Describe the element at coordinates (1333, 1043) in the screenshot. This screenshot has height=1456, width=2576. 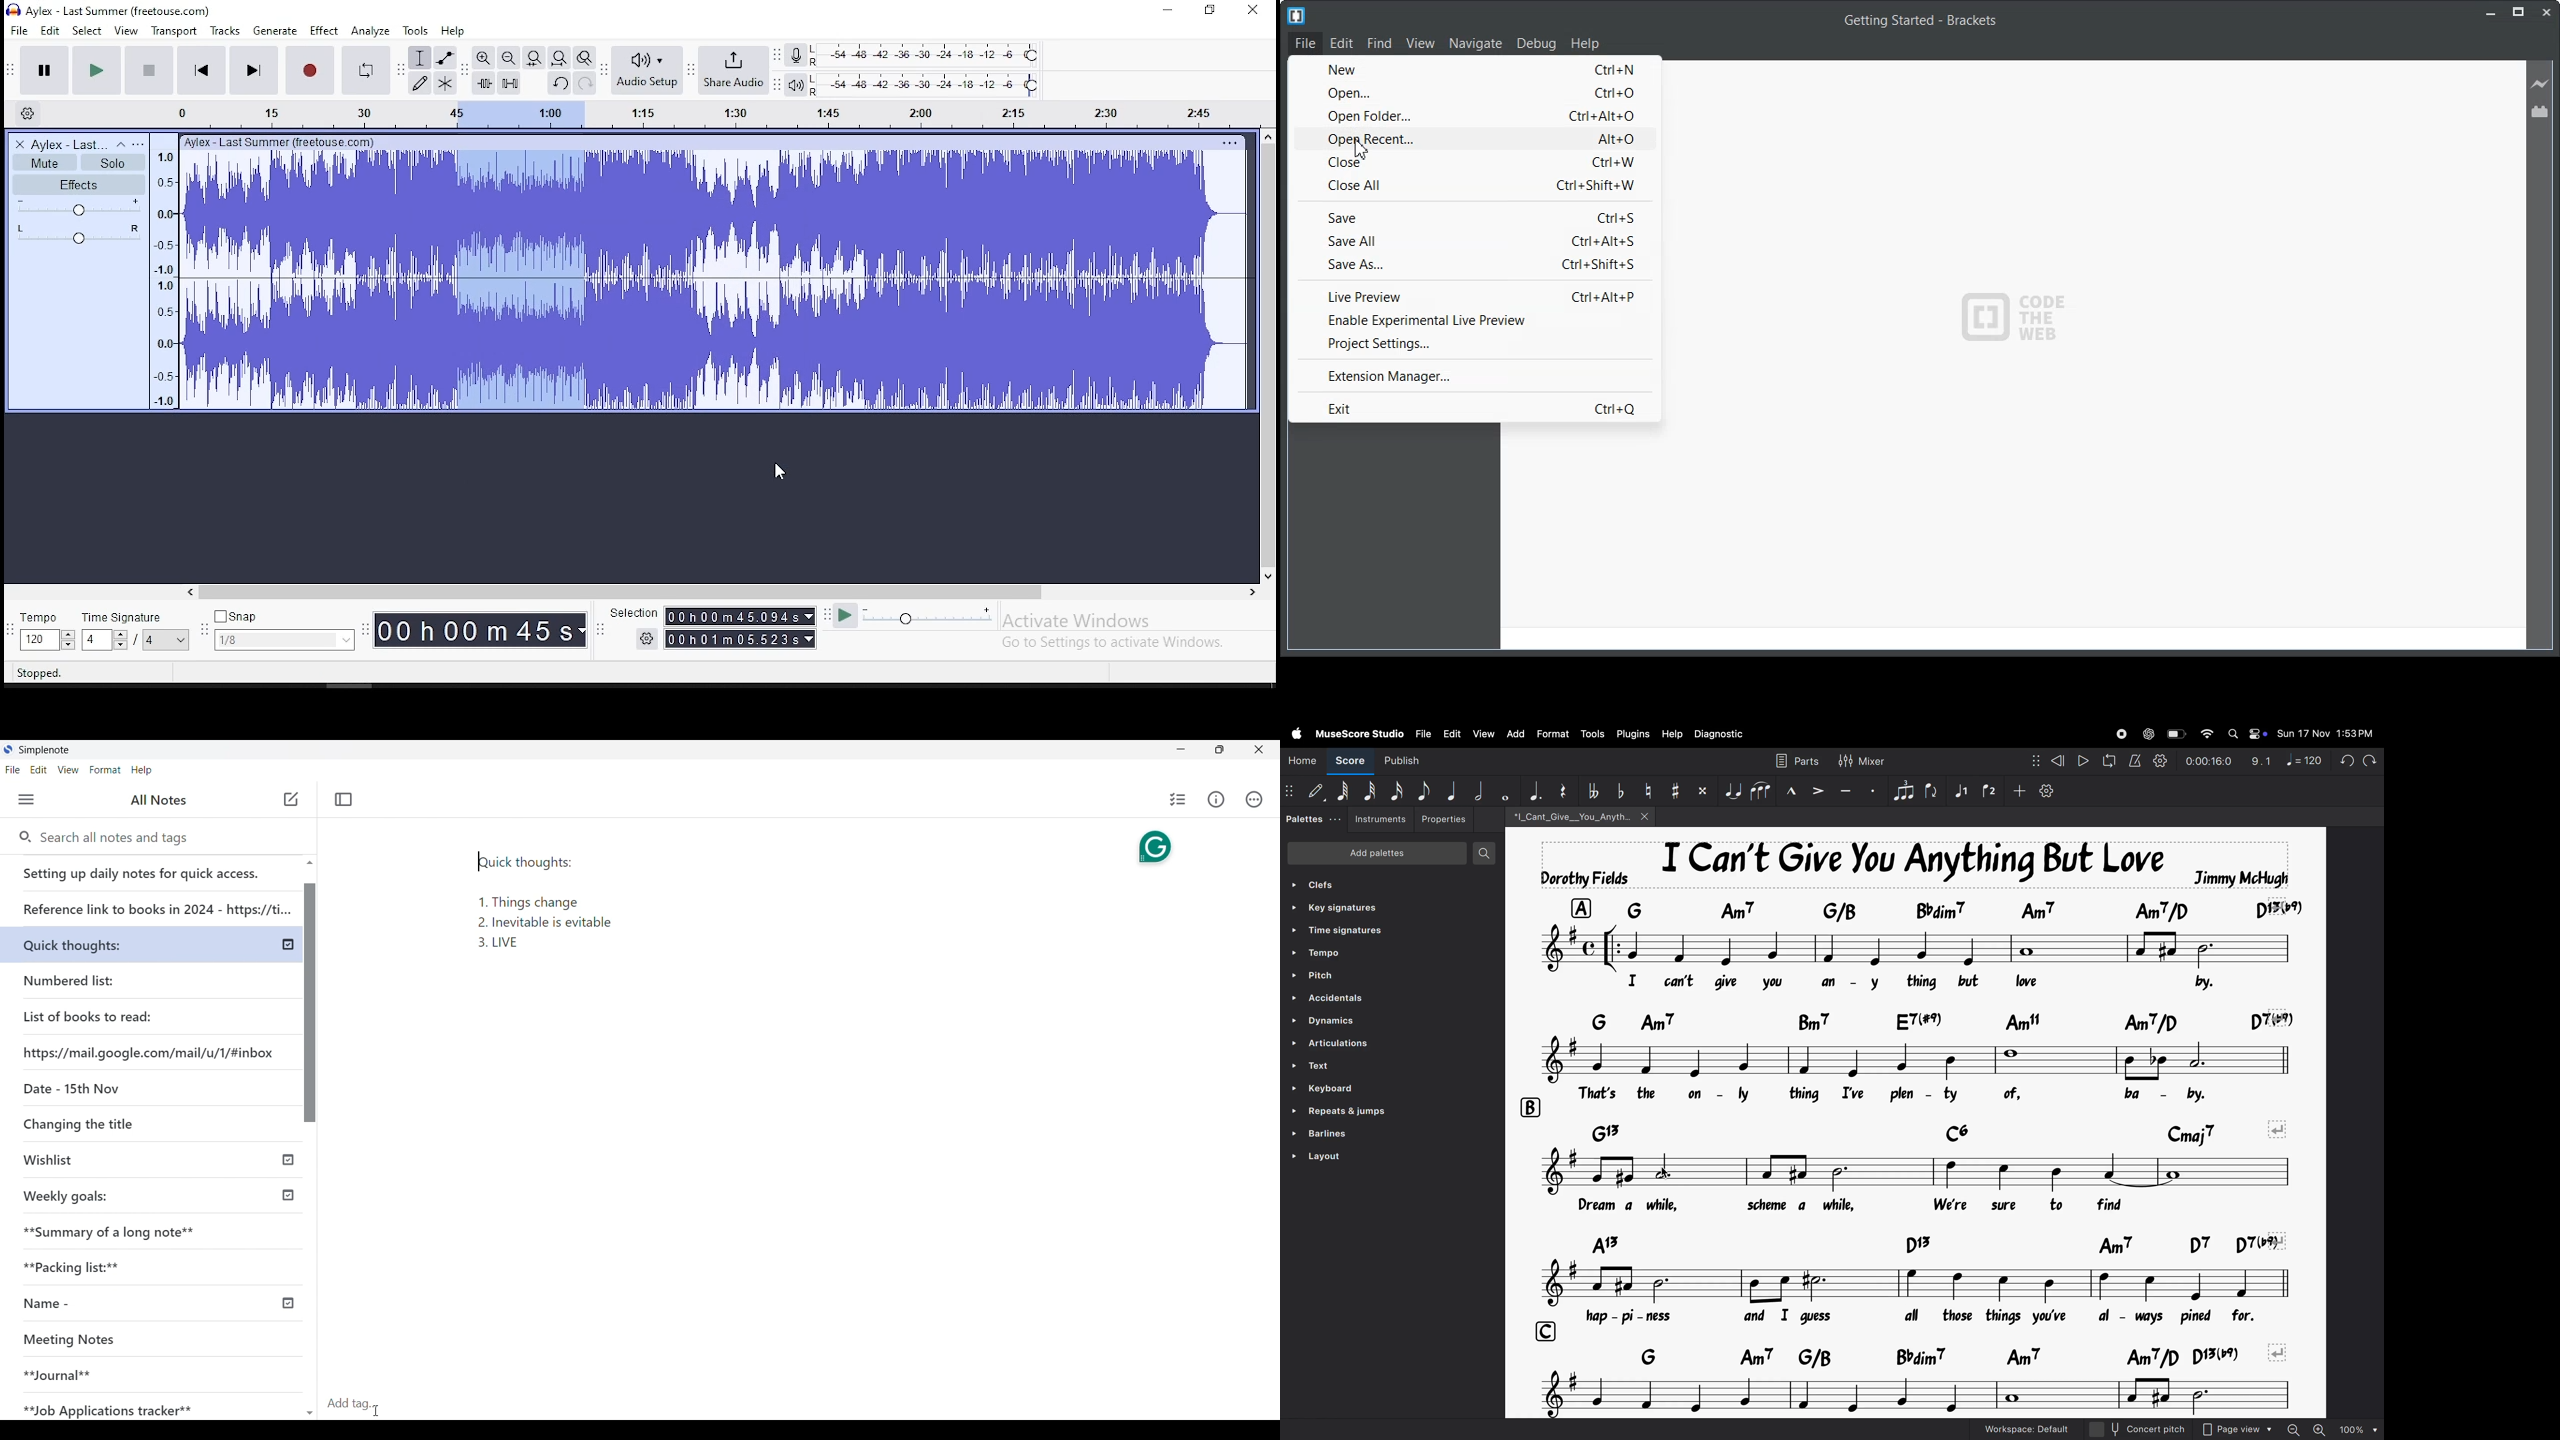
I see `ARTICULATIONS` at that location.